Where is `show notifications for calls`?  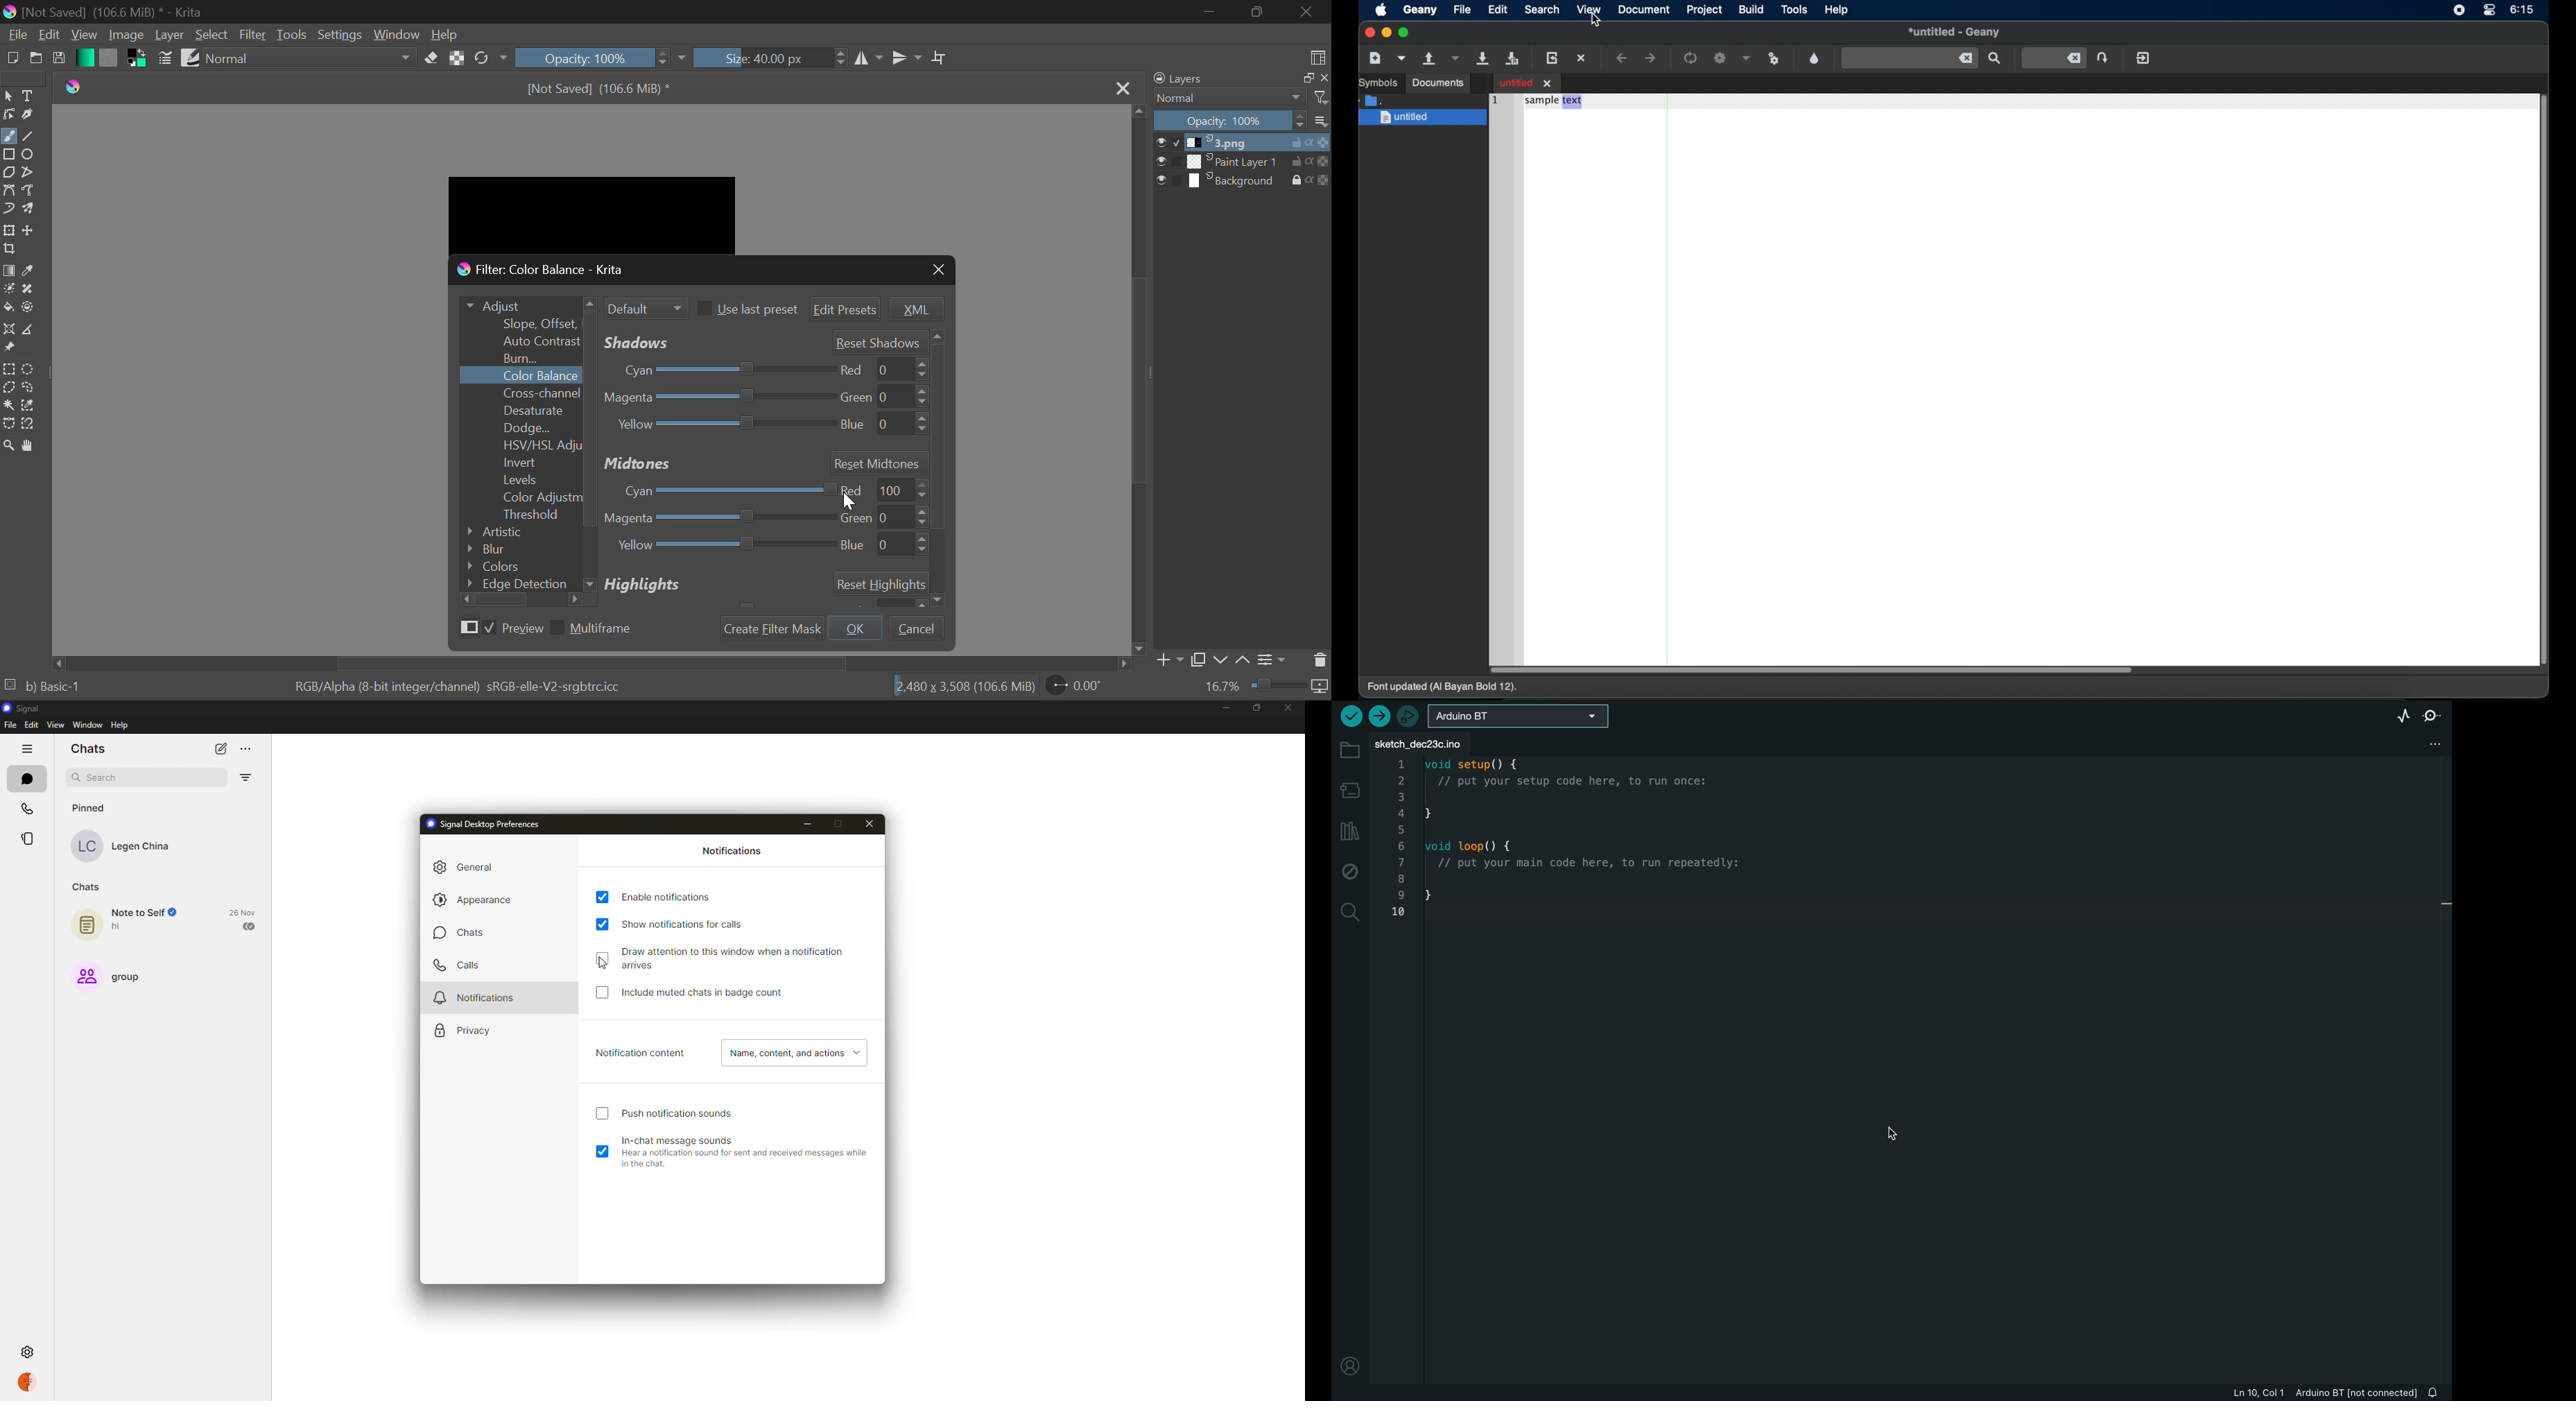 show notifications for calls is located at coordinates (691, 922).